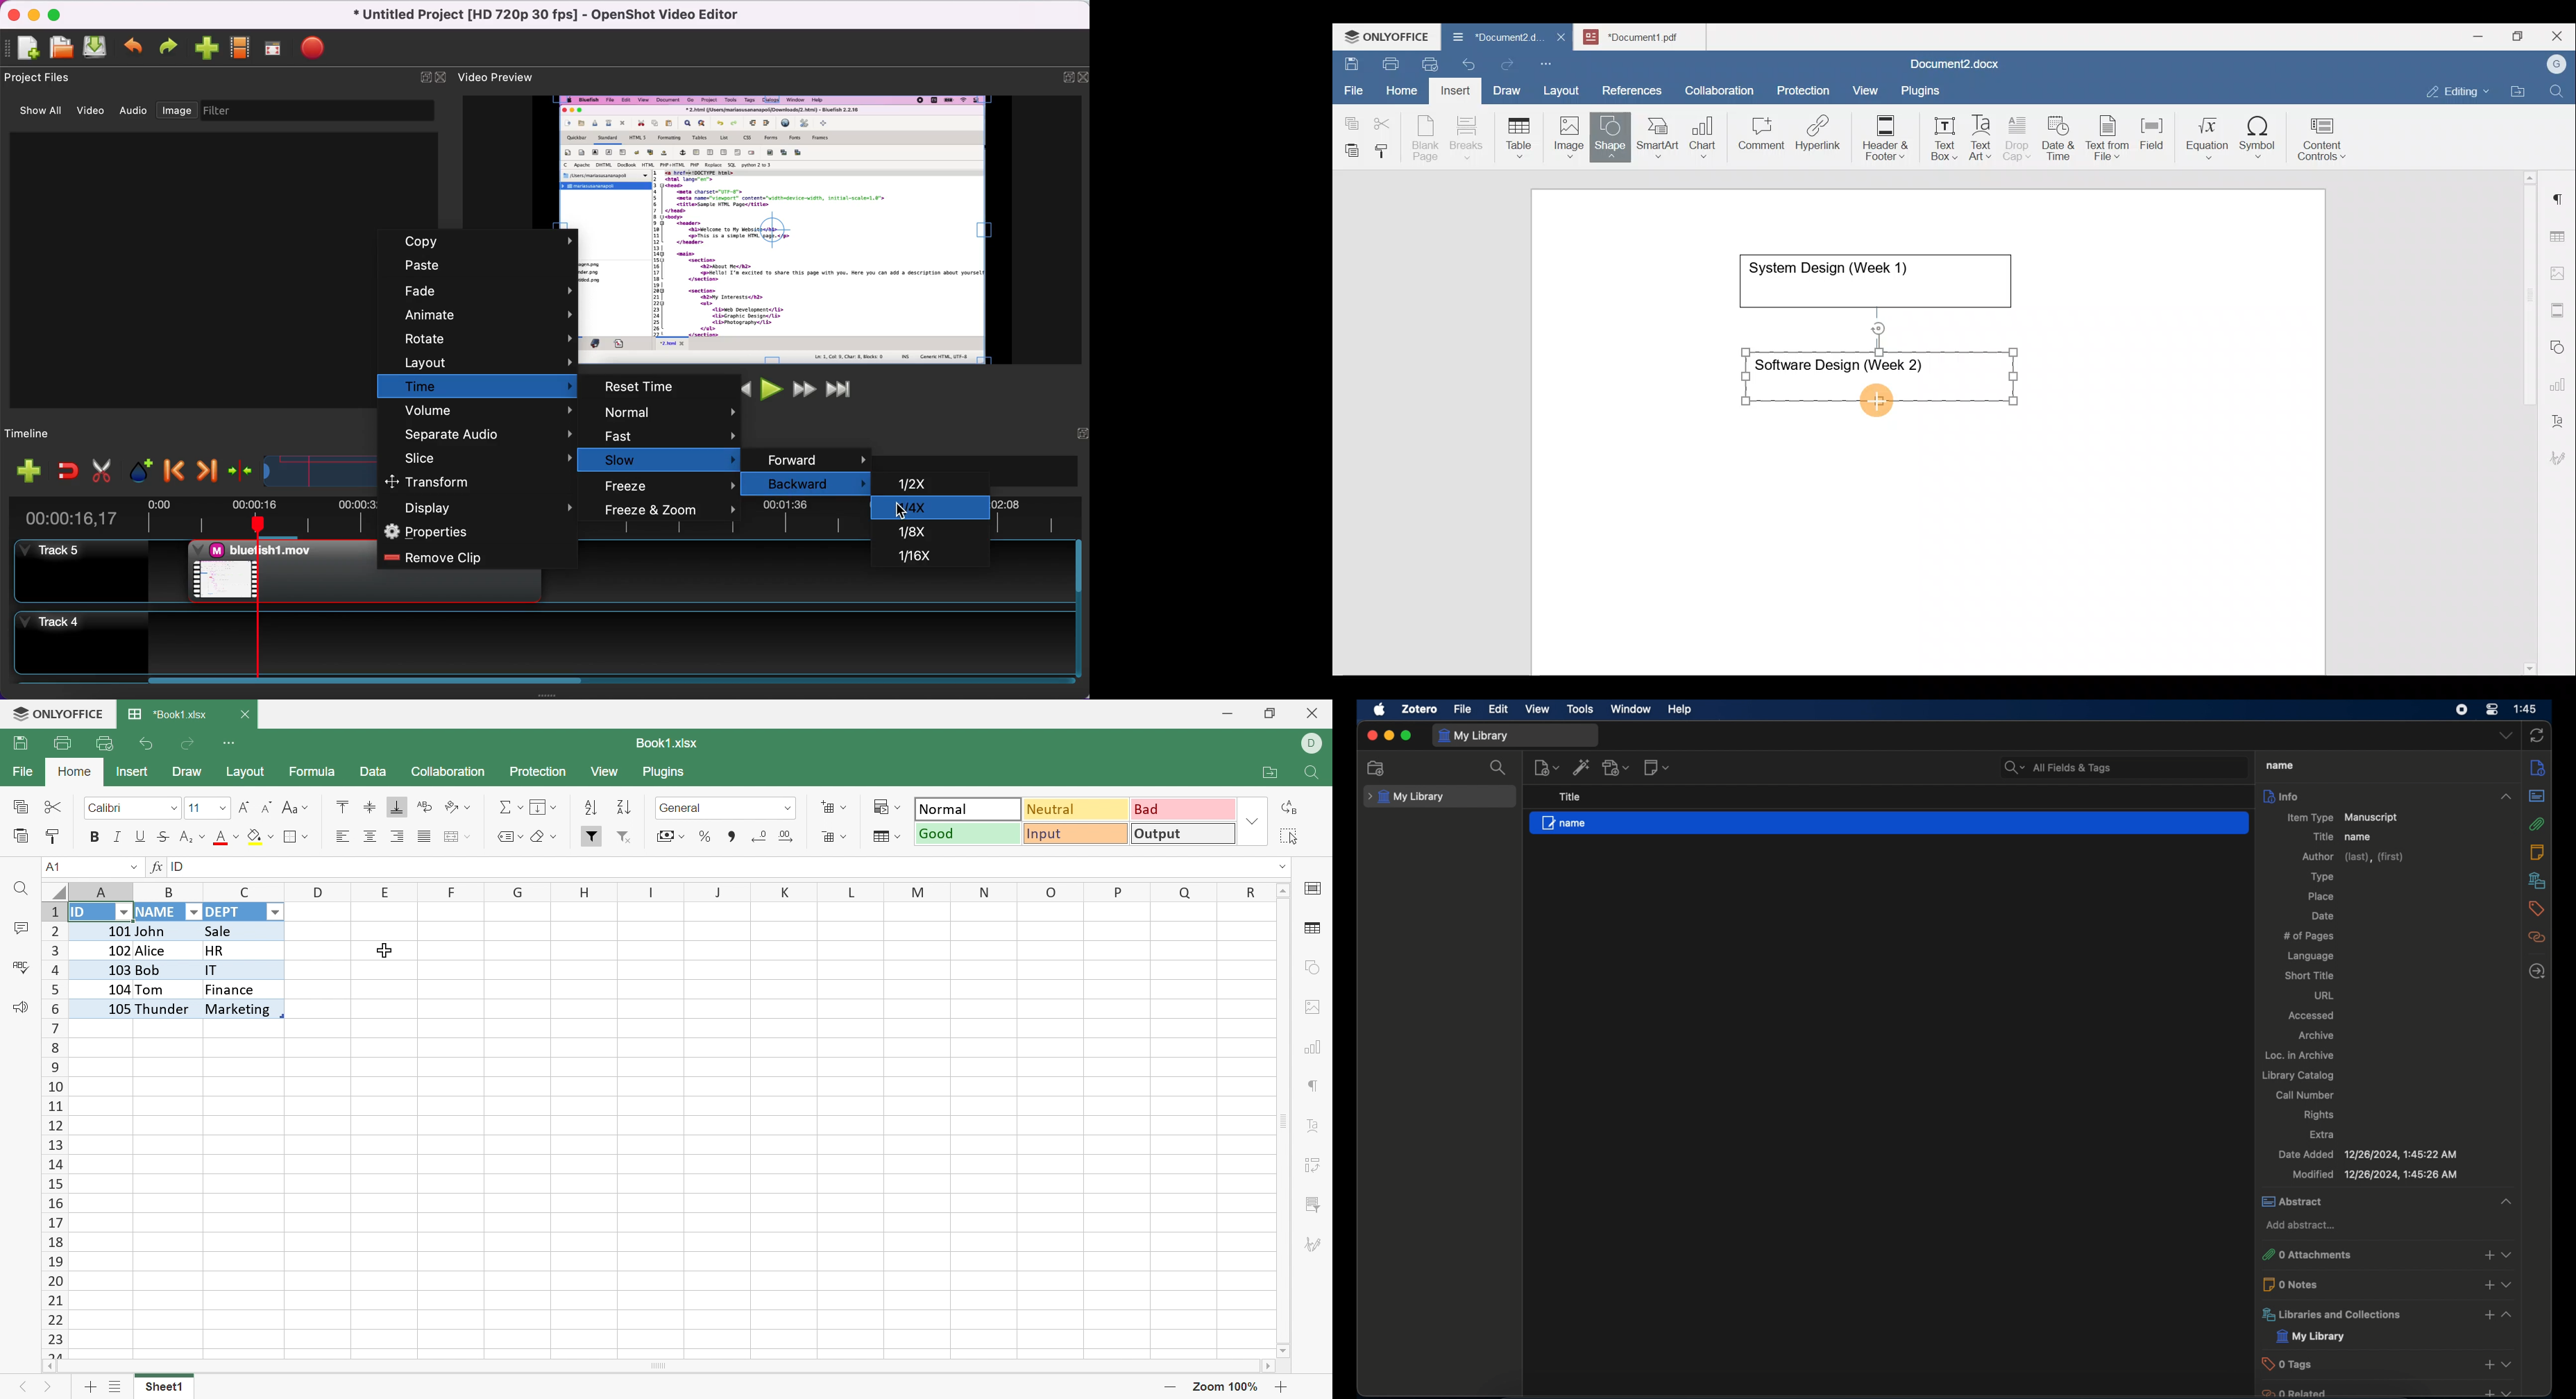 The height and width of the screenshot is (1400, 2576). What do you see at coordinates (1874, 400) in the screenshot?
I see `Cursor` at bounding box center [1874, 400].